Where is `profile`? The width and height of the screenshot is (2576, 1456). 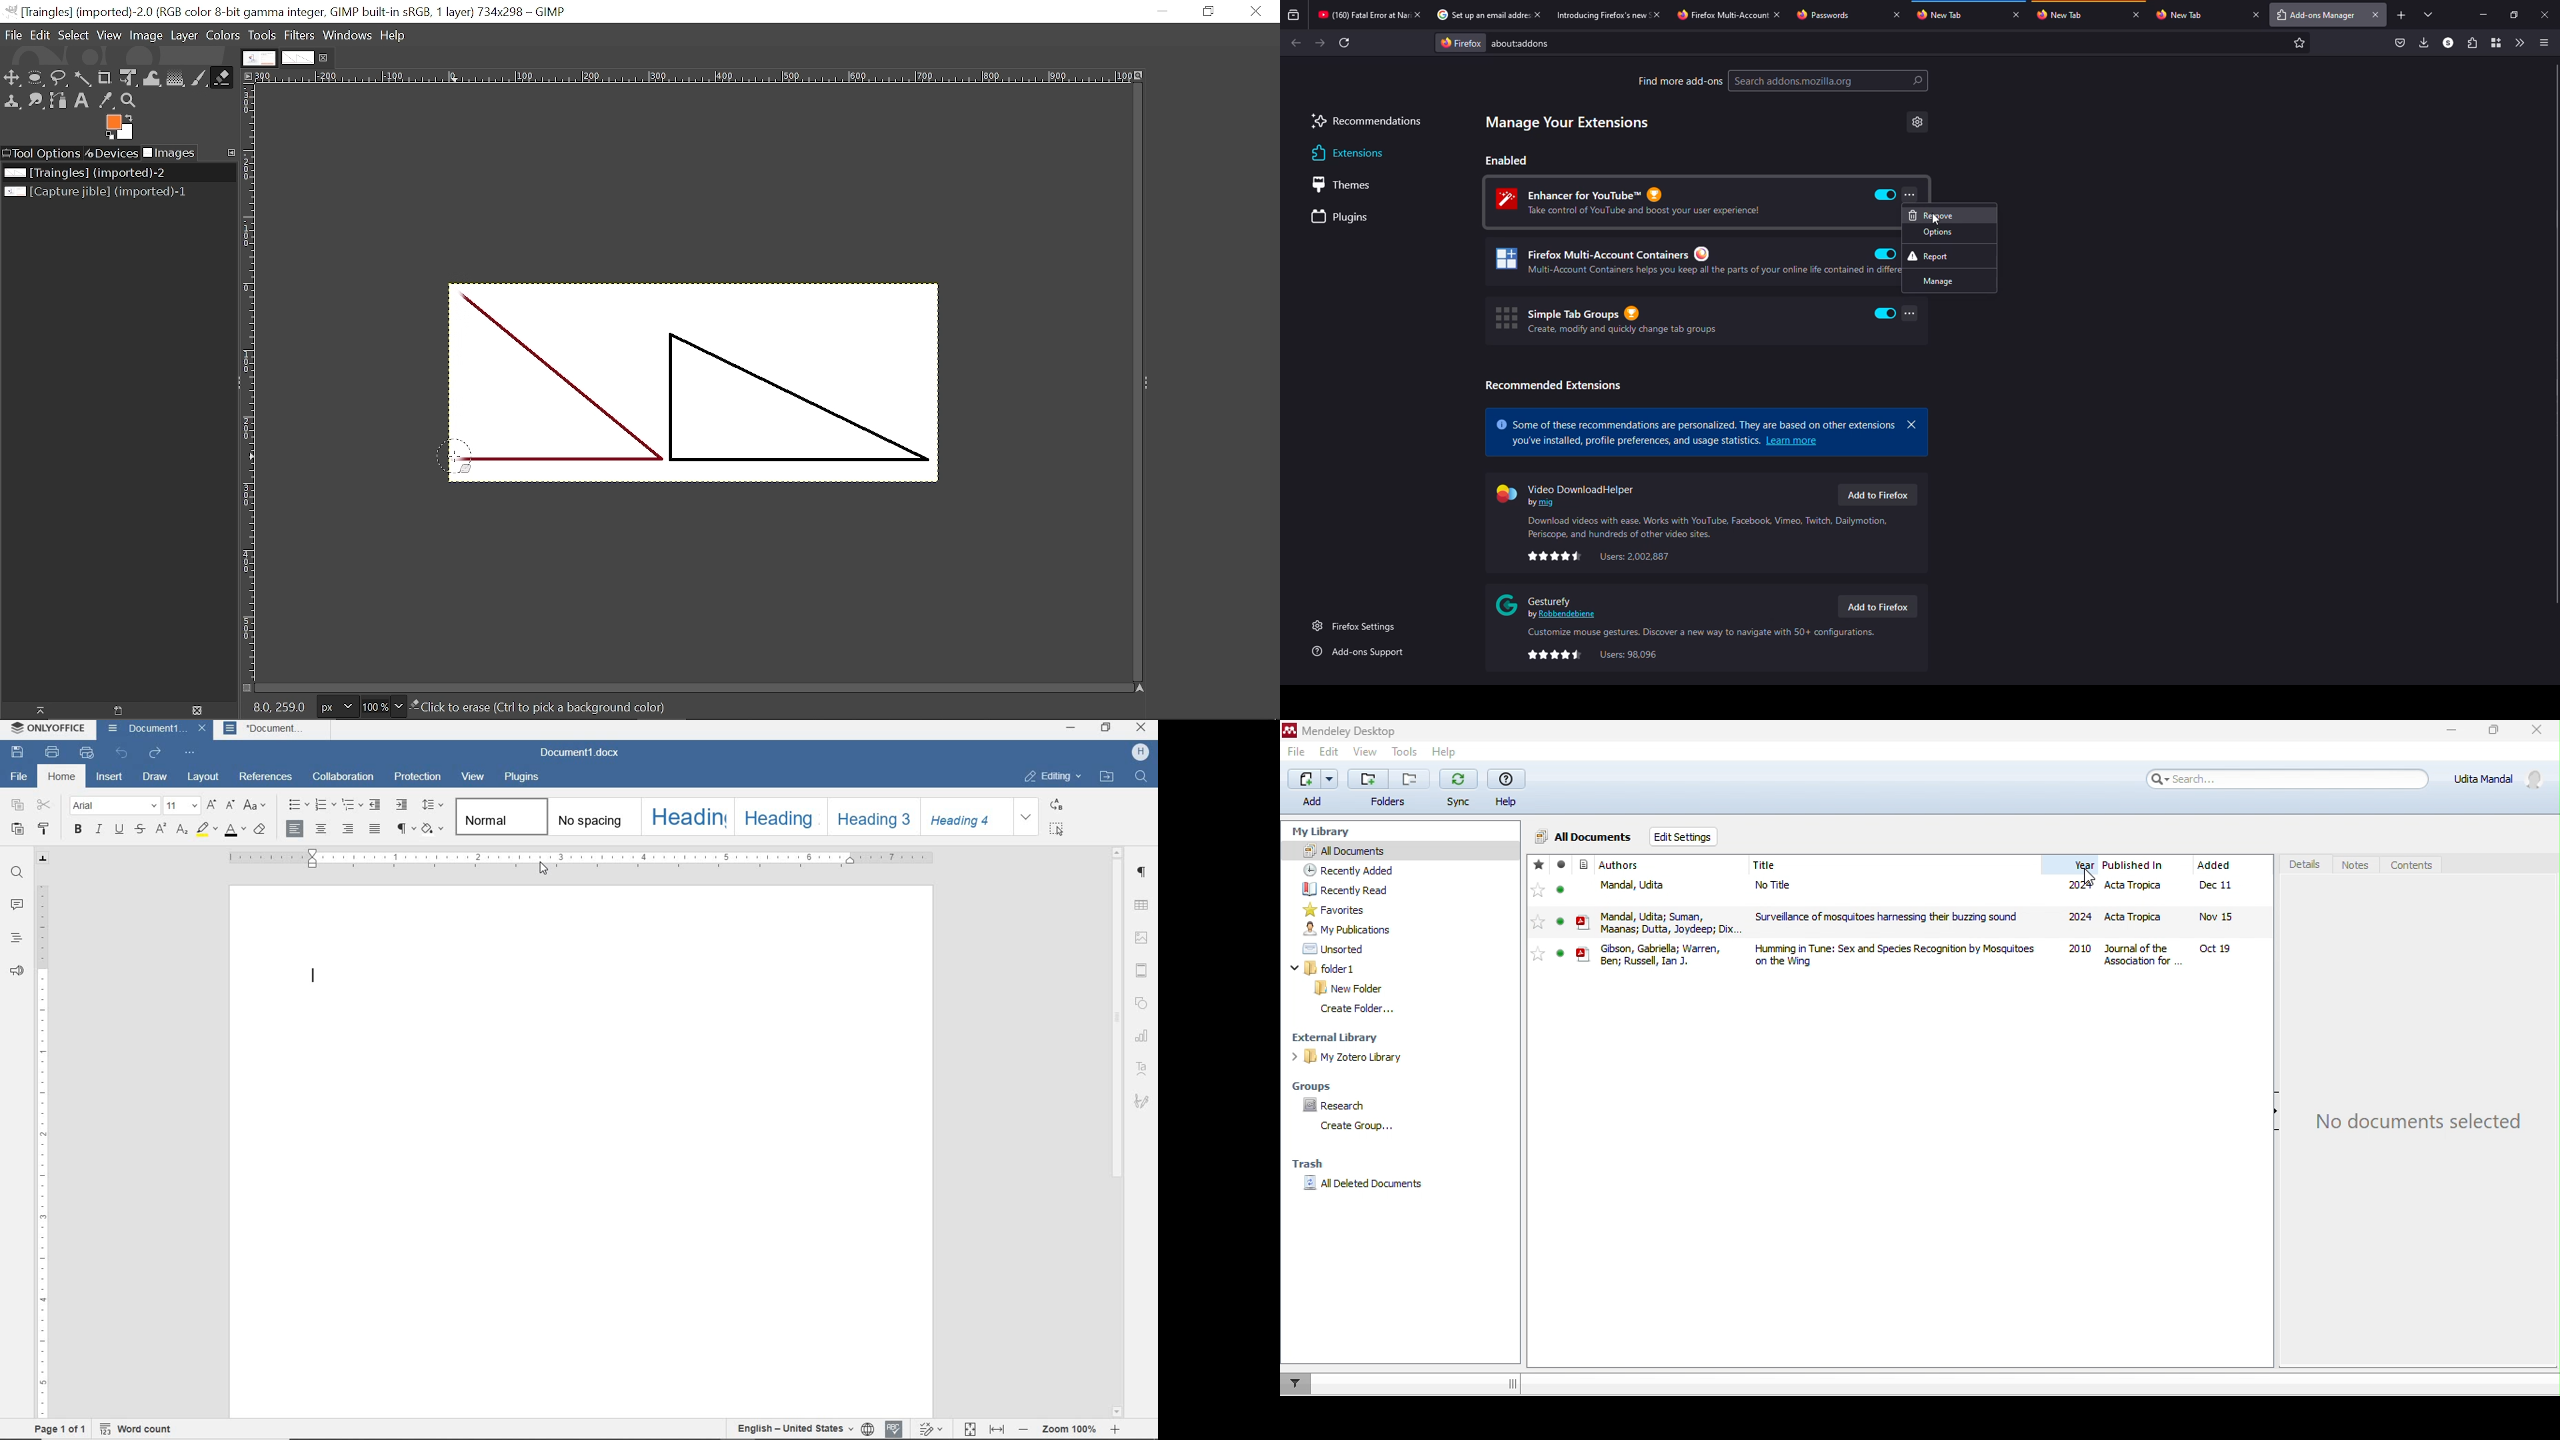 profile is located at coordinates (1139, 750).